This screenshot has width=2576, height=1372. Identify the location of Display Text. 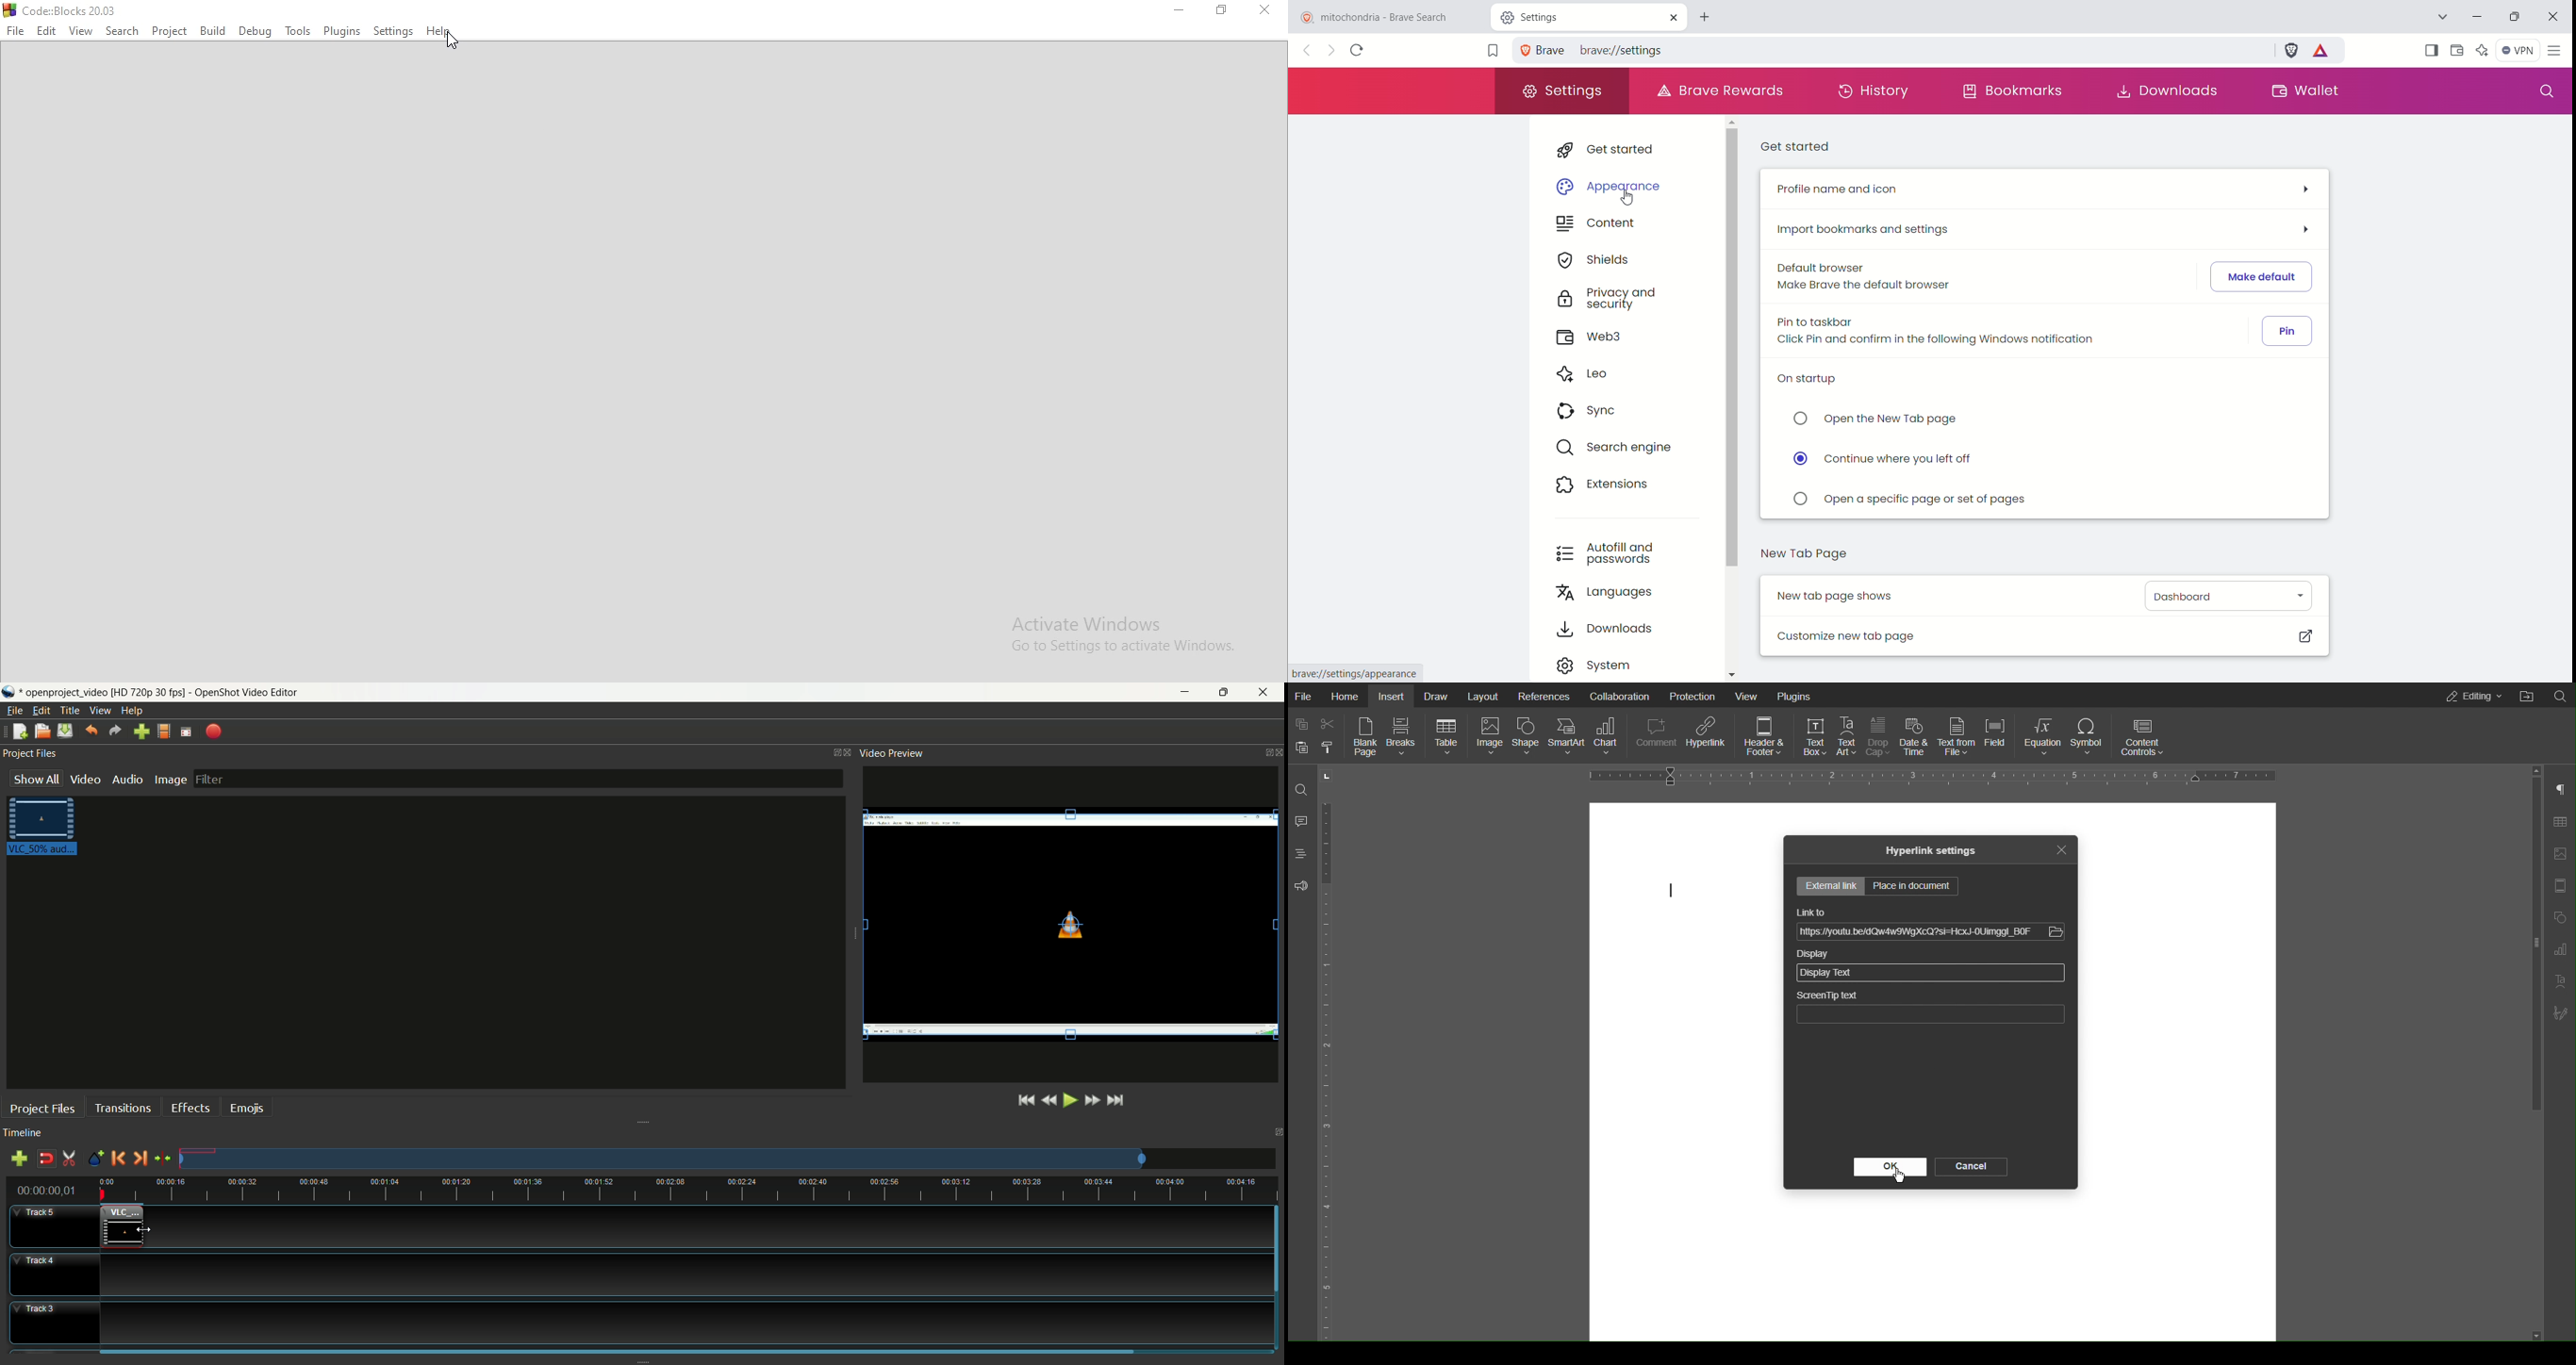
(1828, 973).